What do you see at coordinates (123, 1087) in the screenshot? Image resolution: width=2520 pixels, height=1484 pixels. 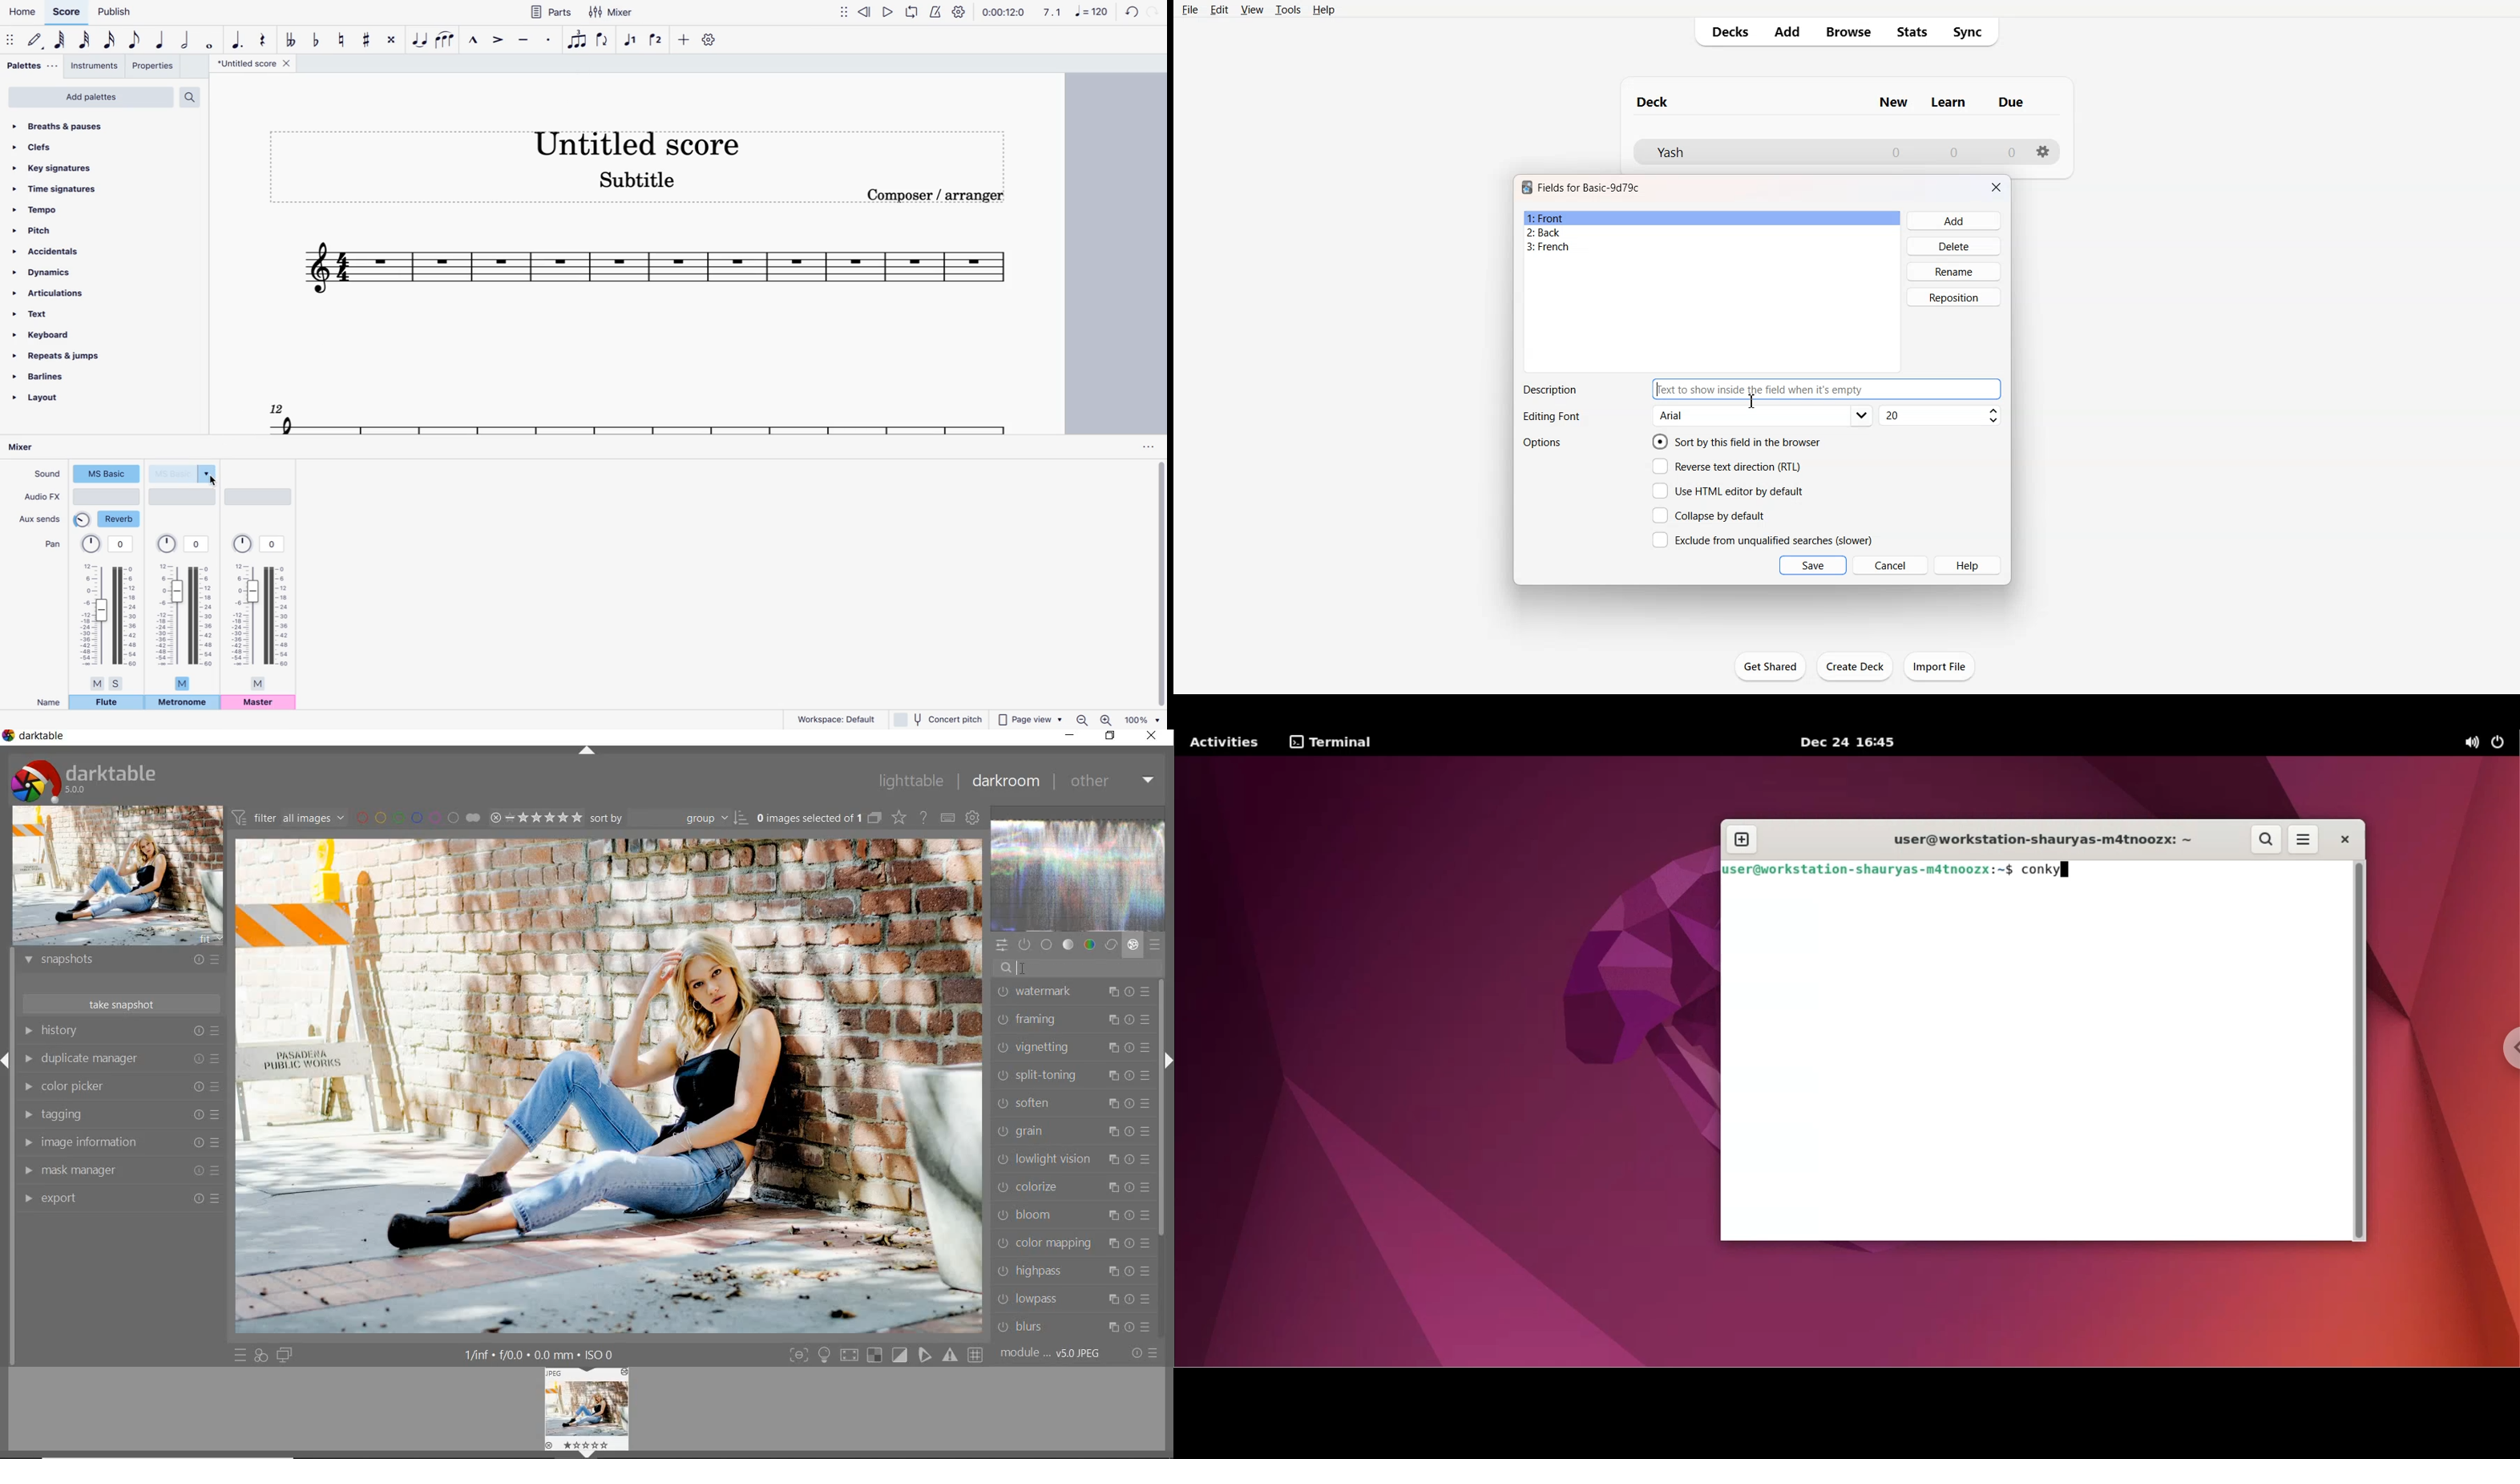 I see `color picker` at bounding box center [123, 1087].